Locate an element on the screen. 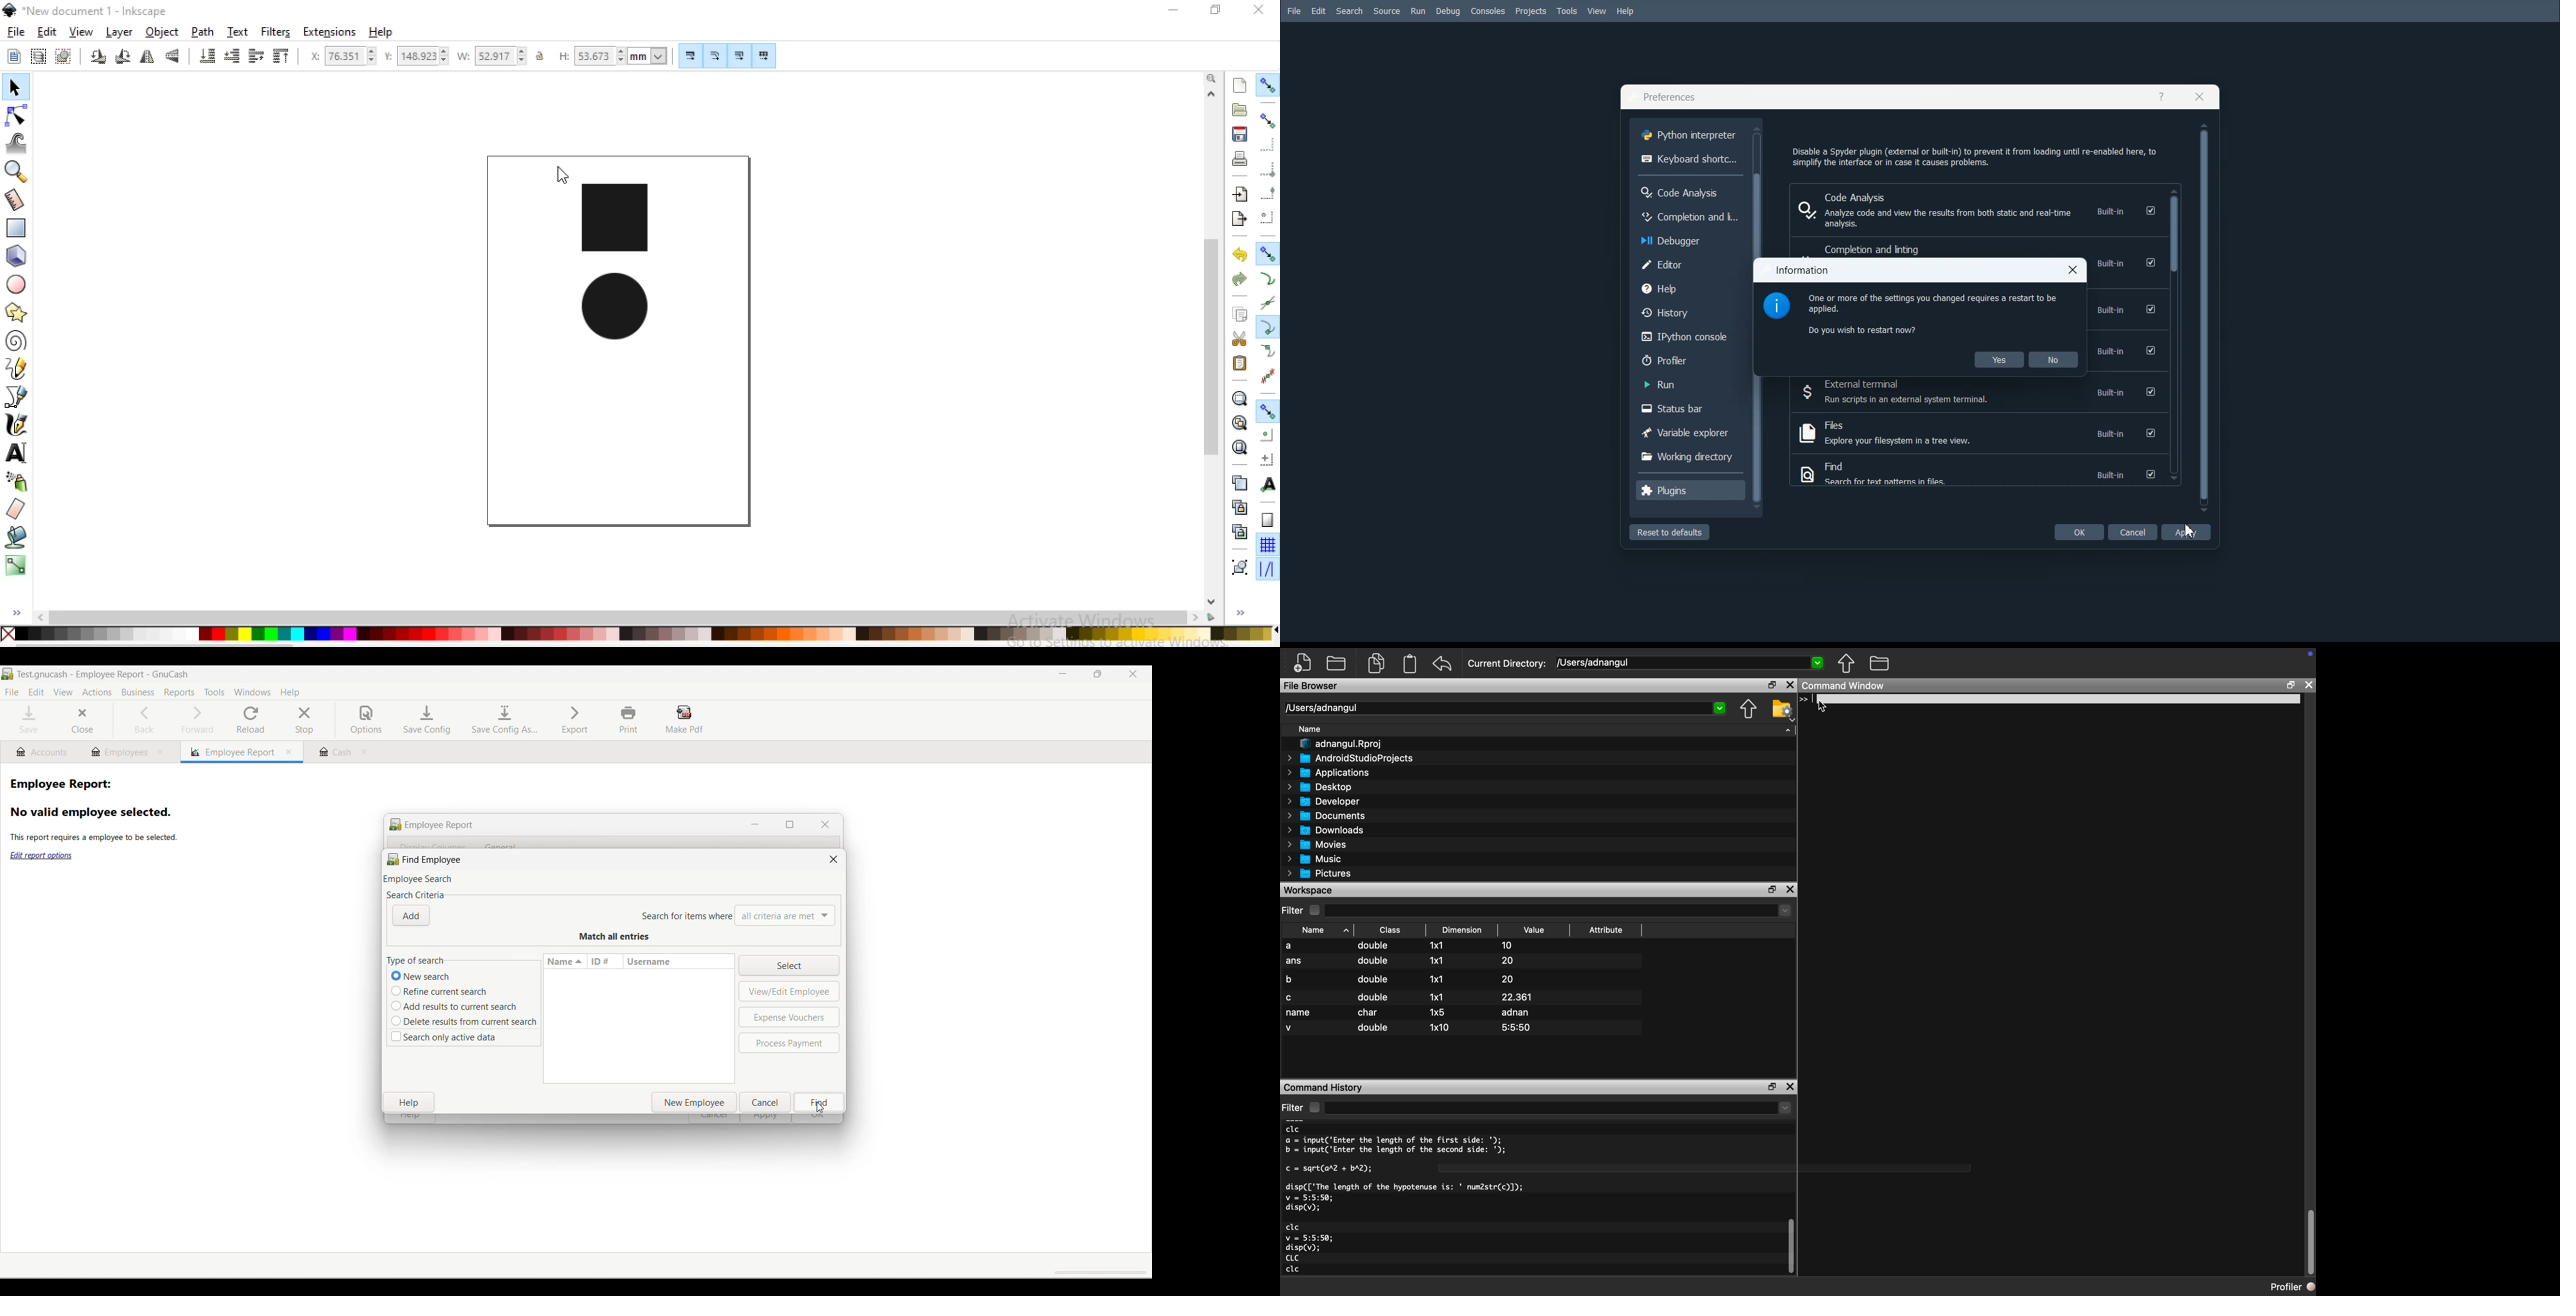 This screenshot has width=2576, height=1316. scale stroke width by same proportion  is located at coordinates (690, 56).